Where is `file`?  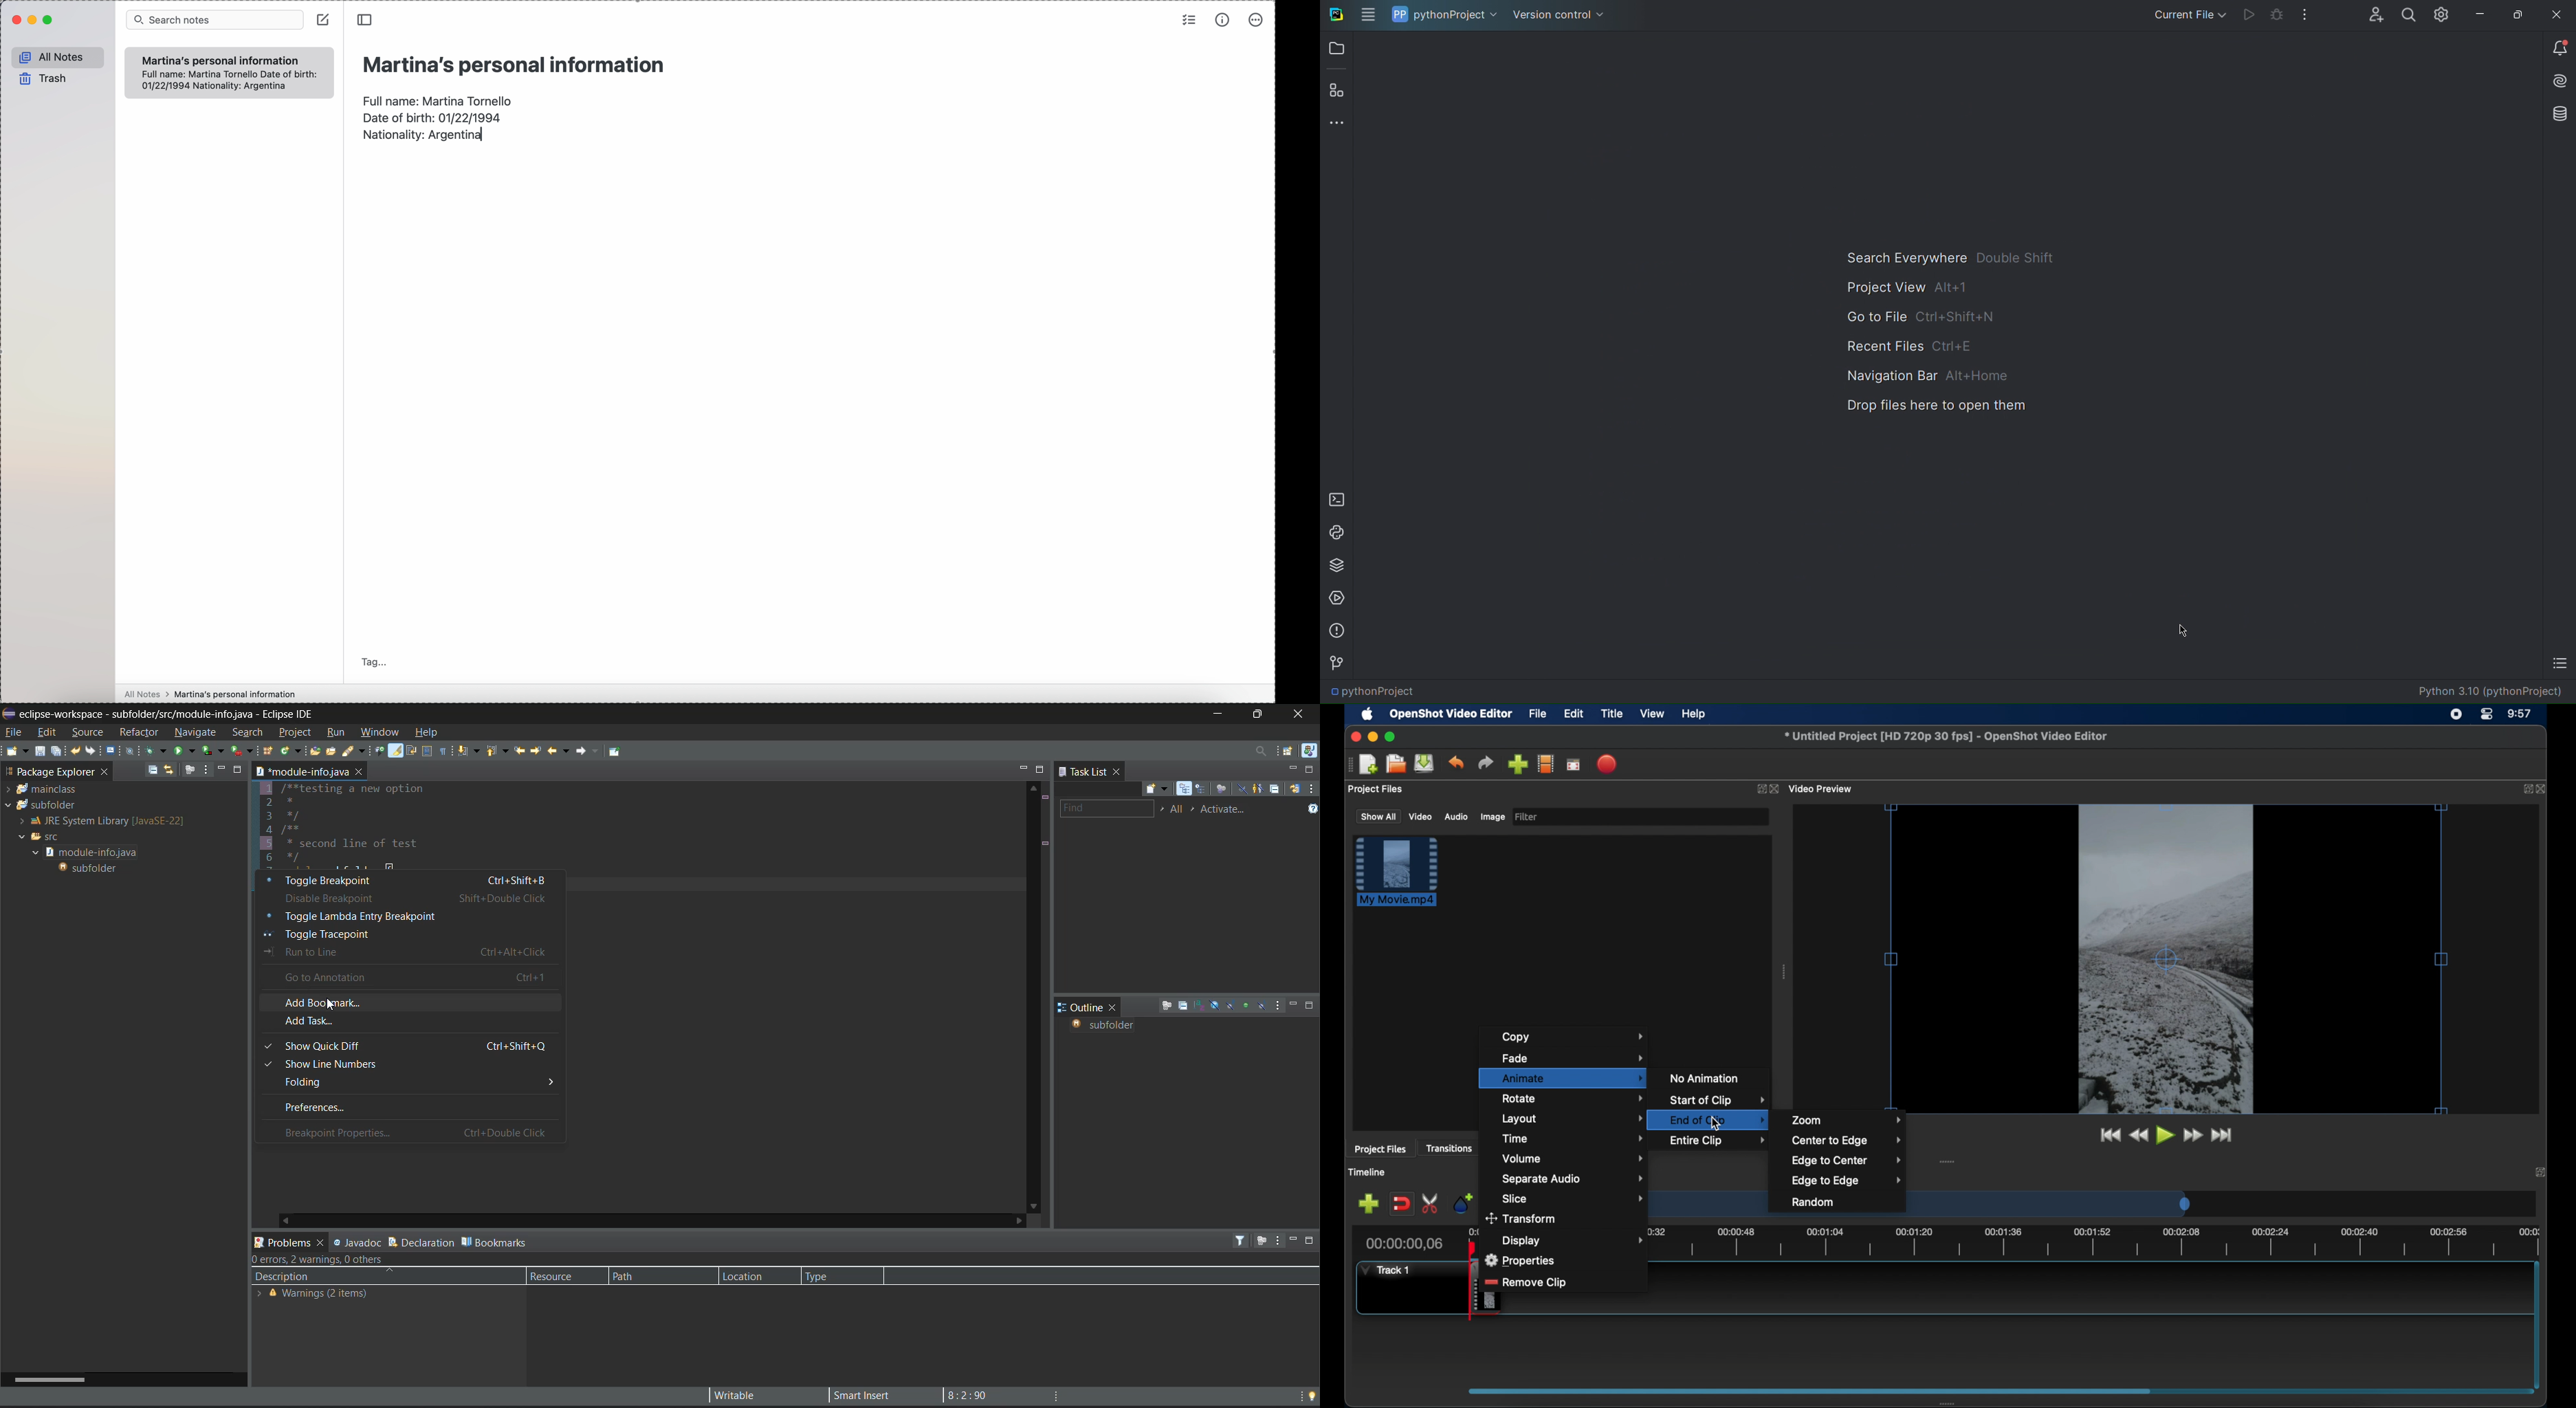 file is located at coordinates (1538, 714).